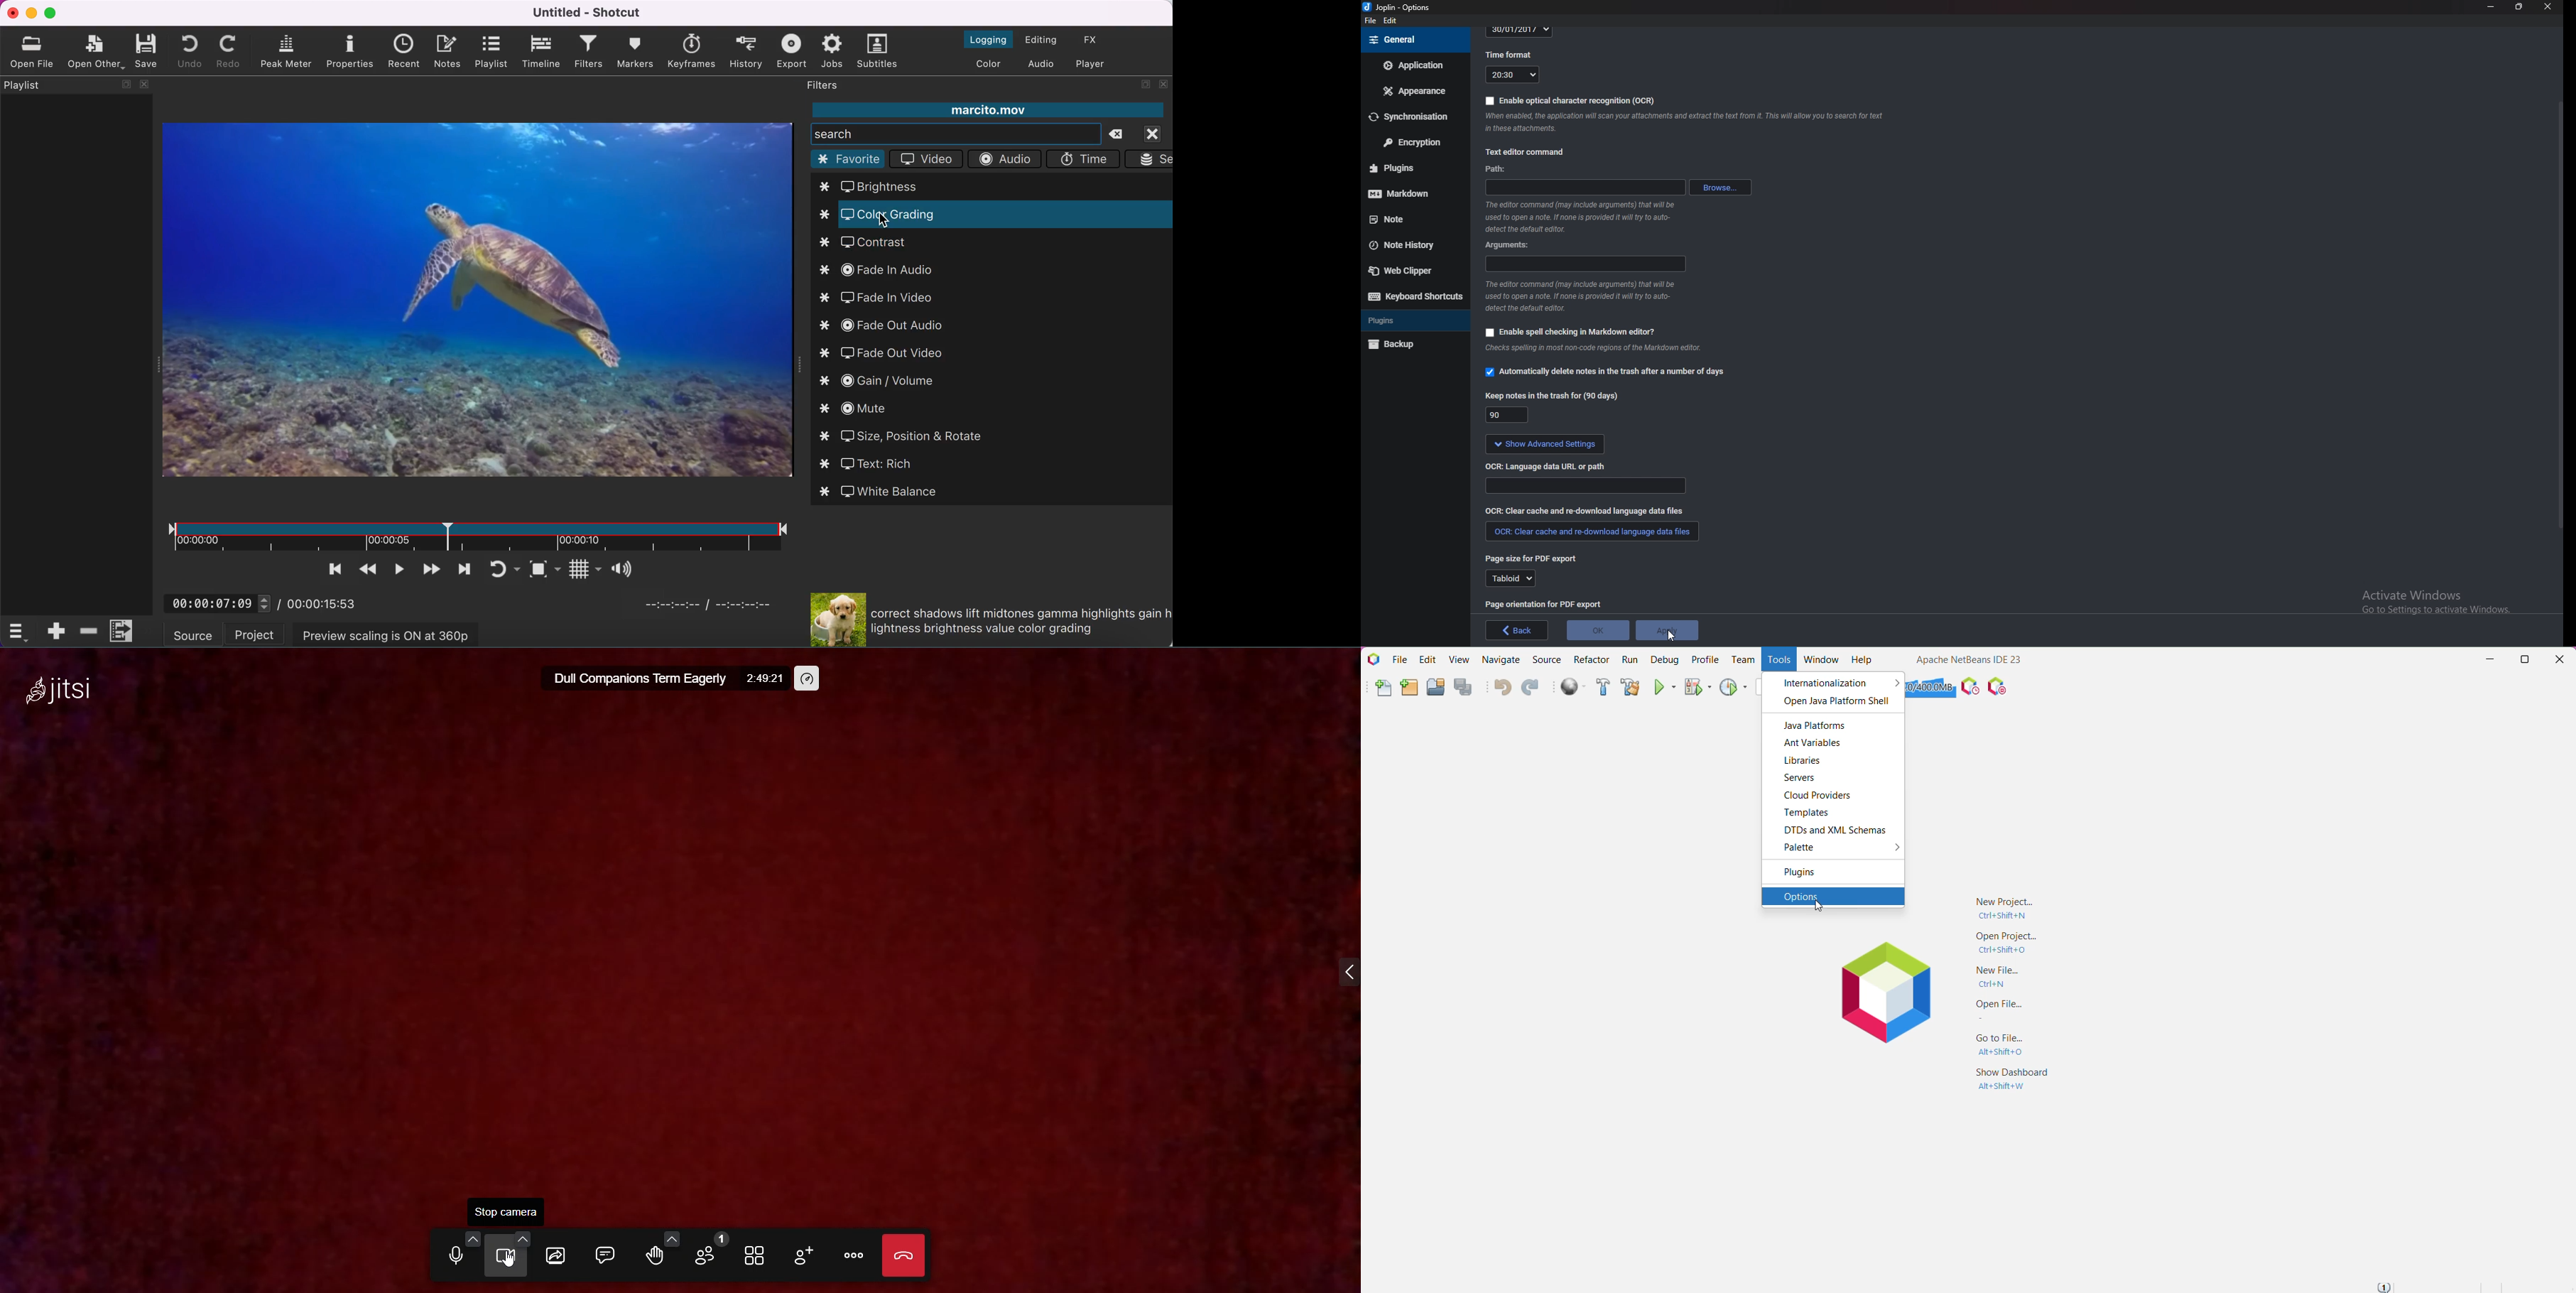 The width and height of the screenshot is (2576, 1316). Describe the element at coordinates (1004, 160) in the screenshot. I see `audio` at that location.